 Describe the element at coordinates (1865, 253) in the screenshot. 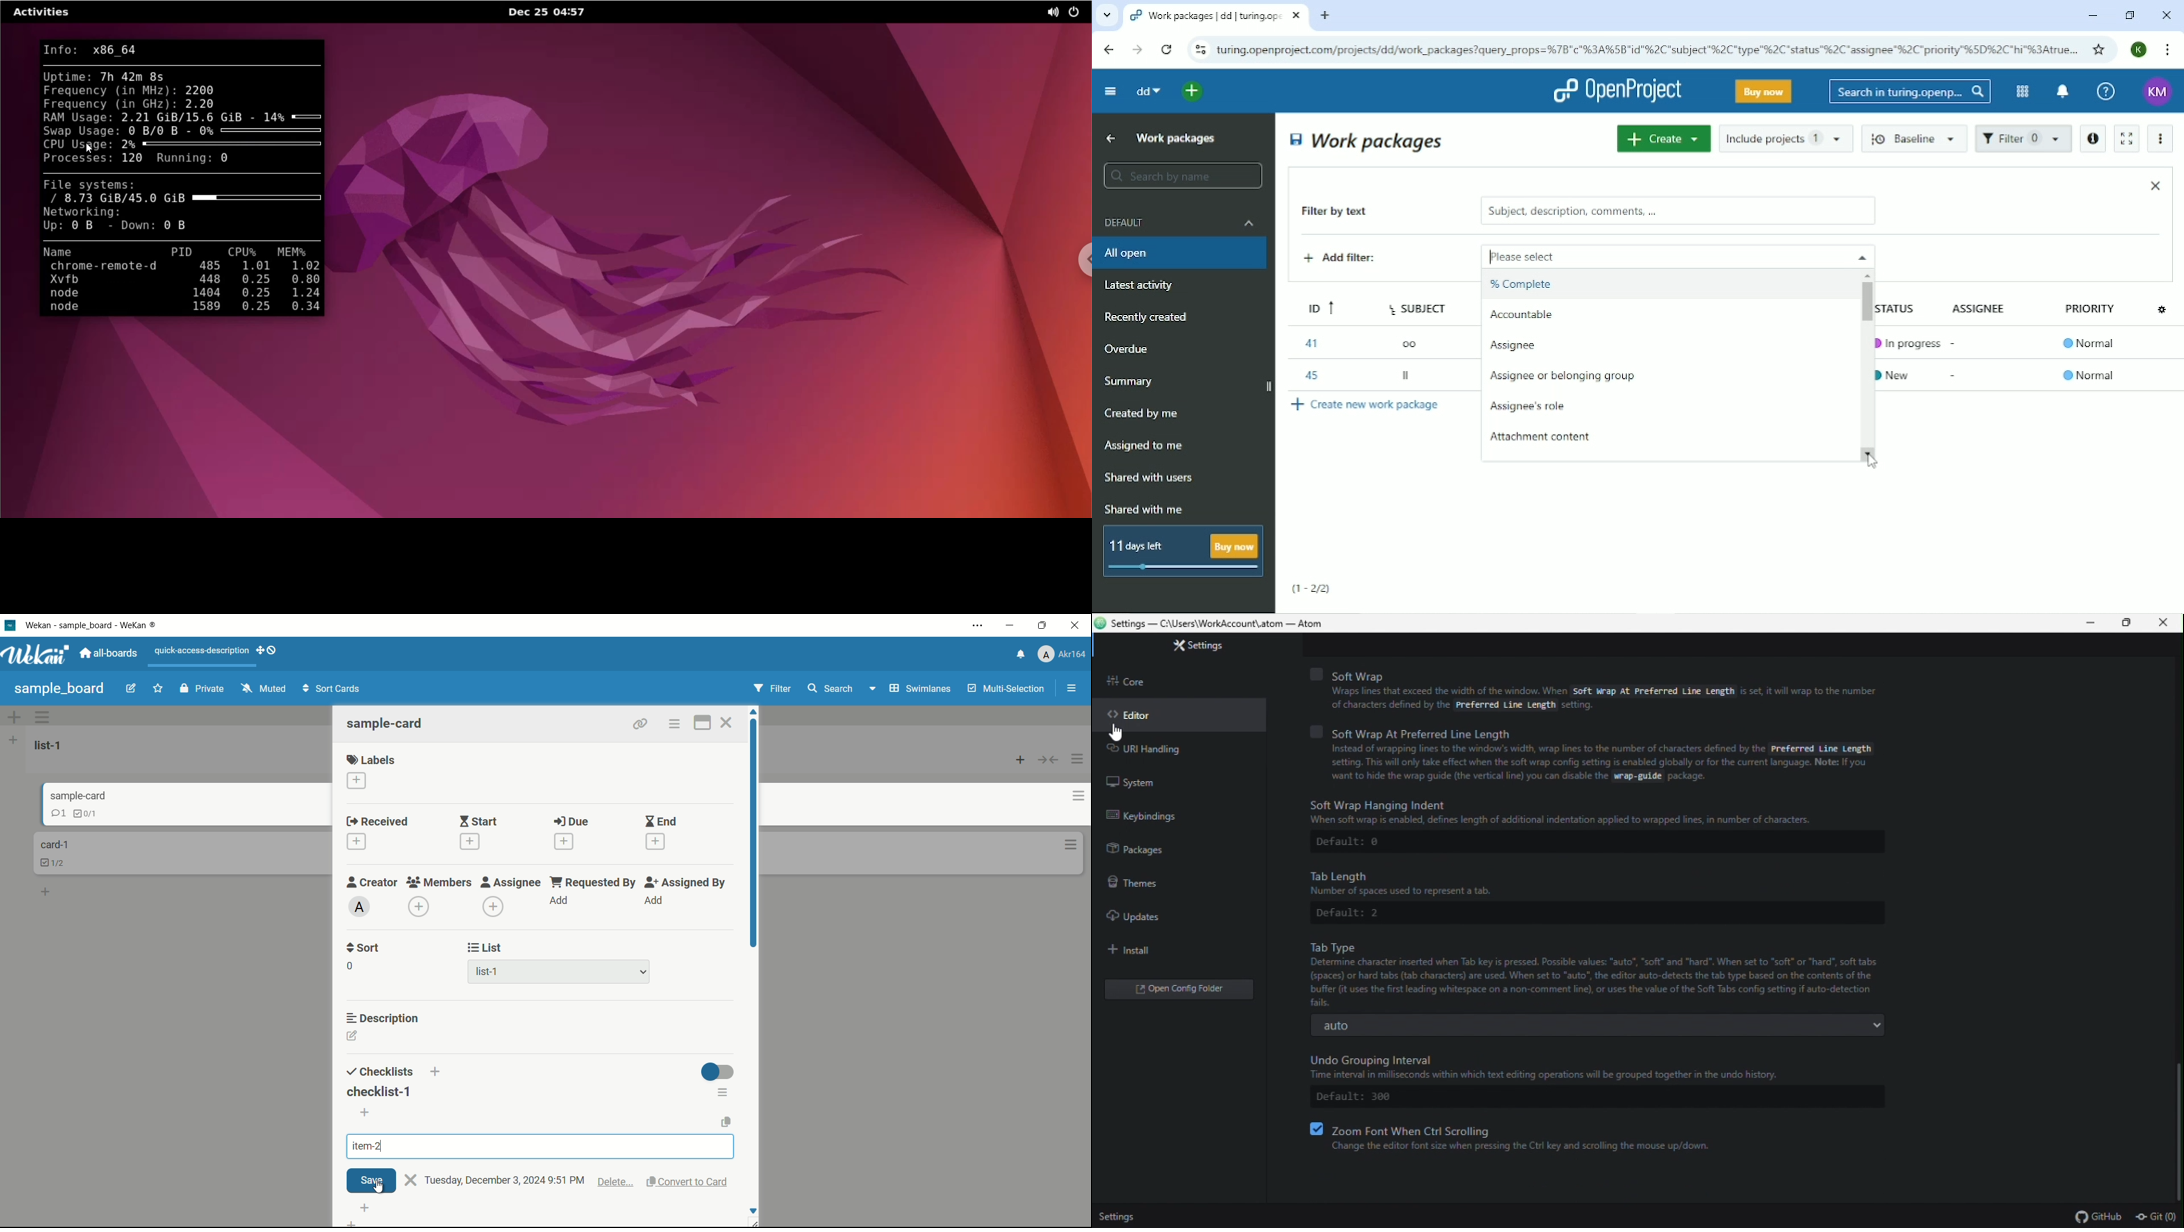

I see `close drop down menu` at that location.